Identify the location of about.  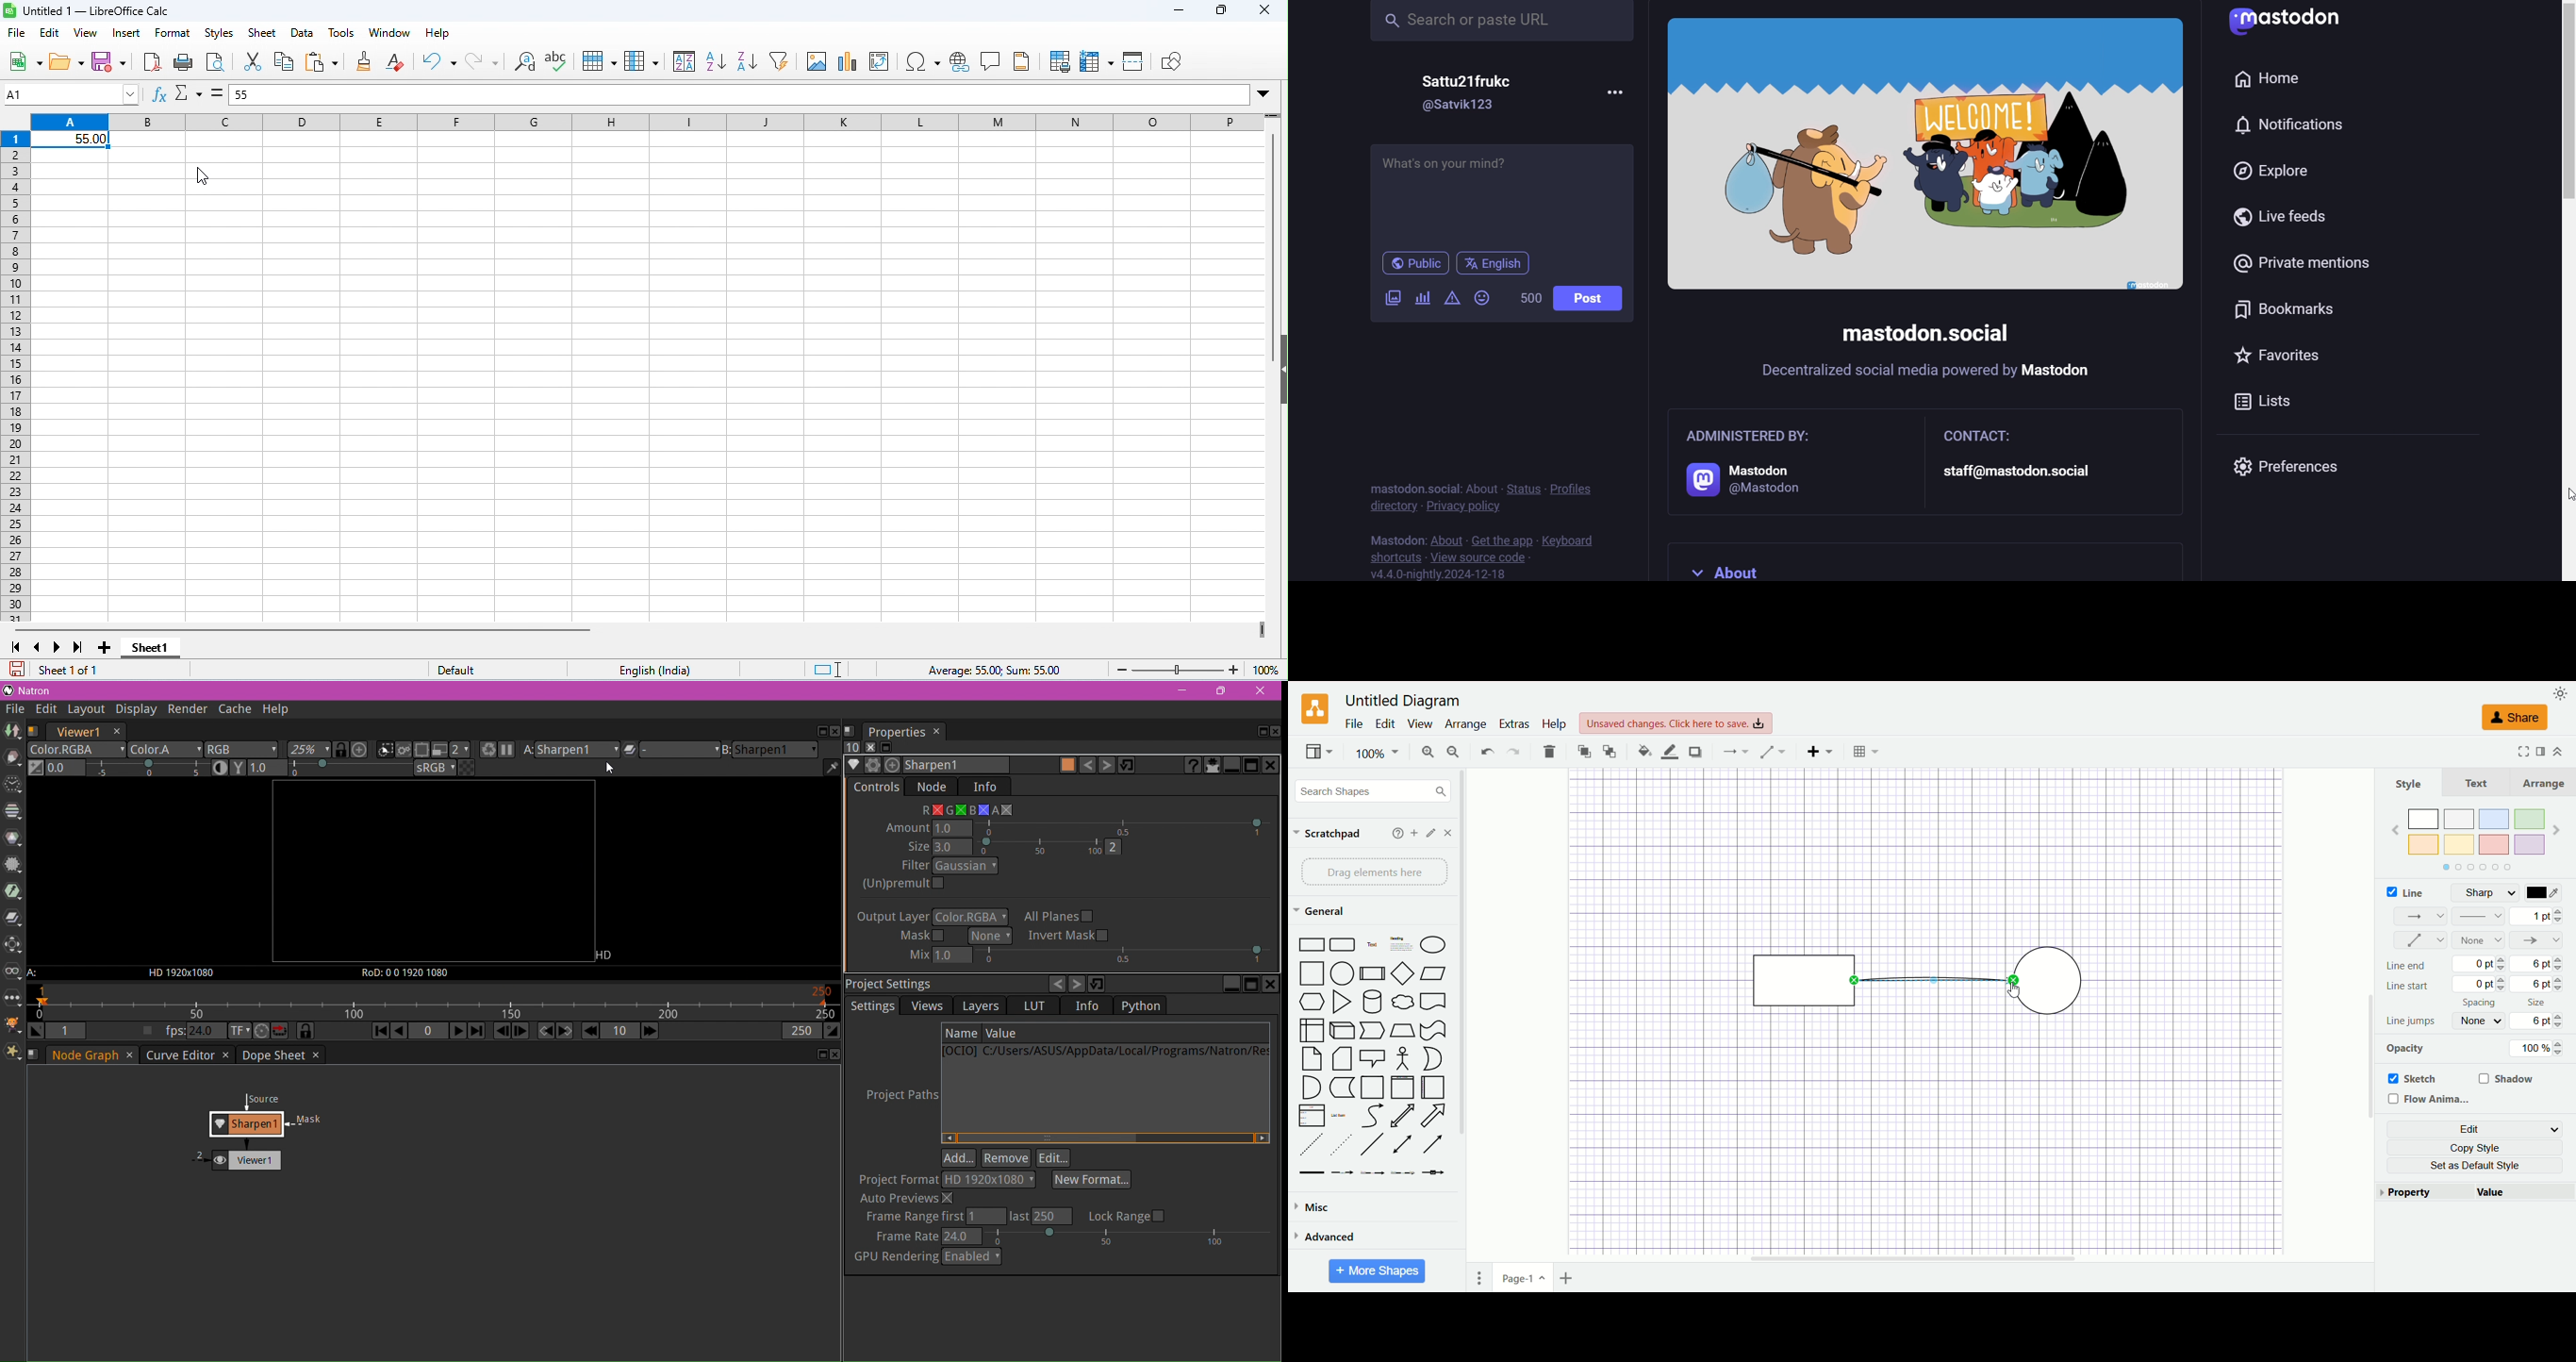
(1446, 536).